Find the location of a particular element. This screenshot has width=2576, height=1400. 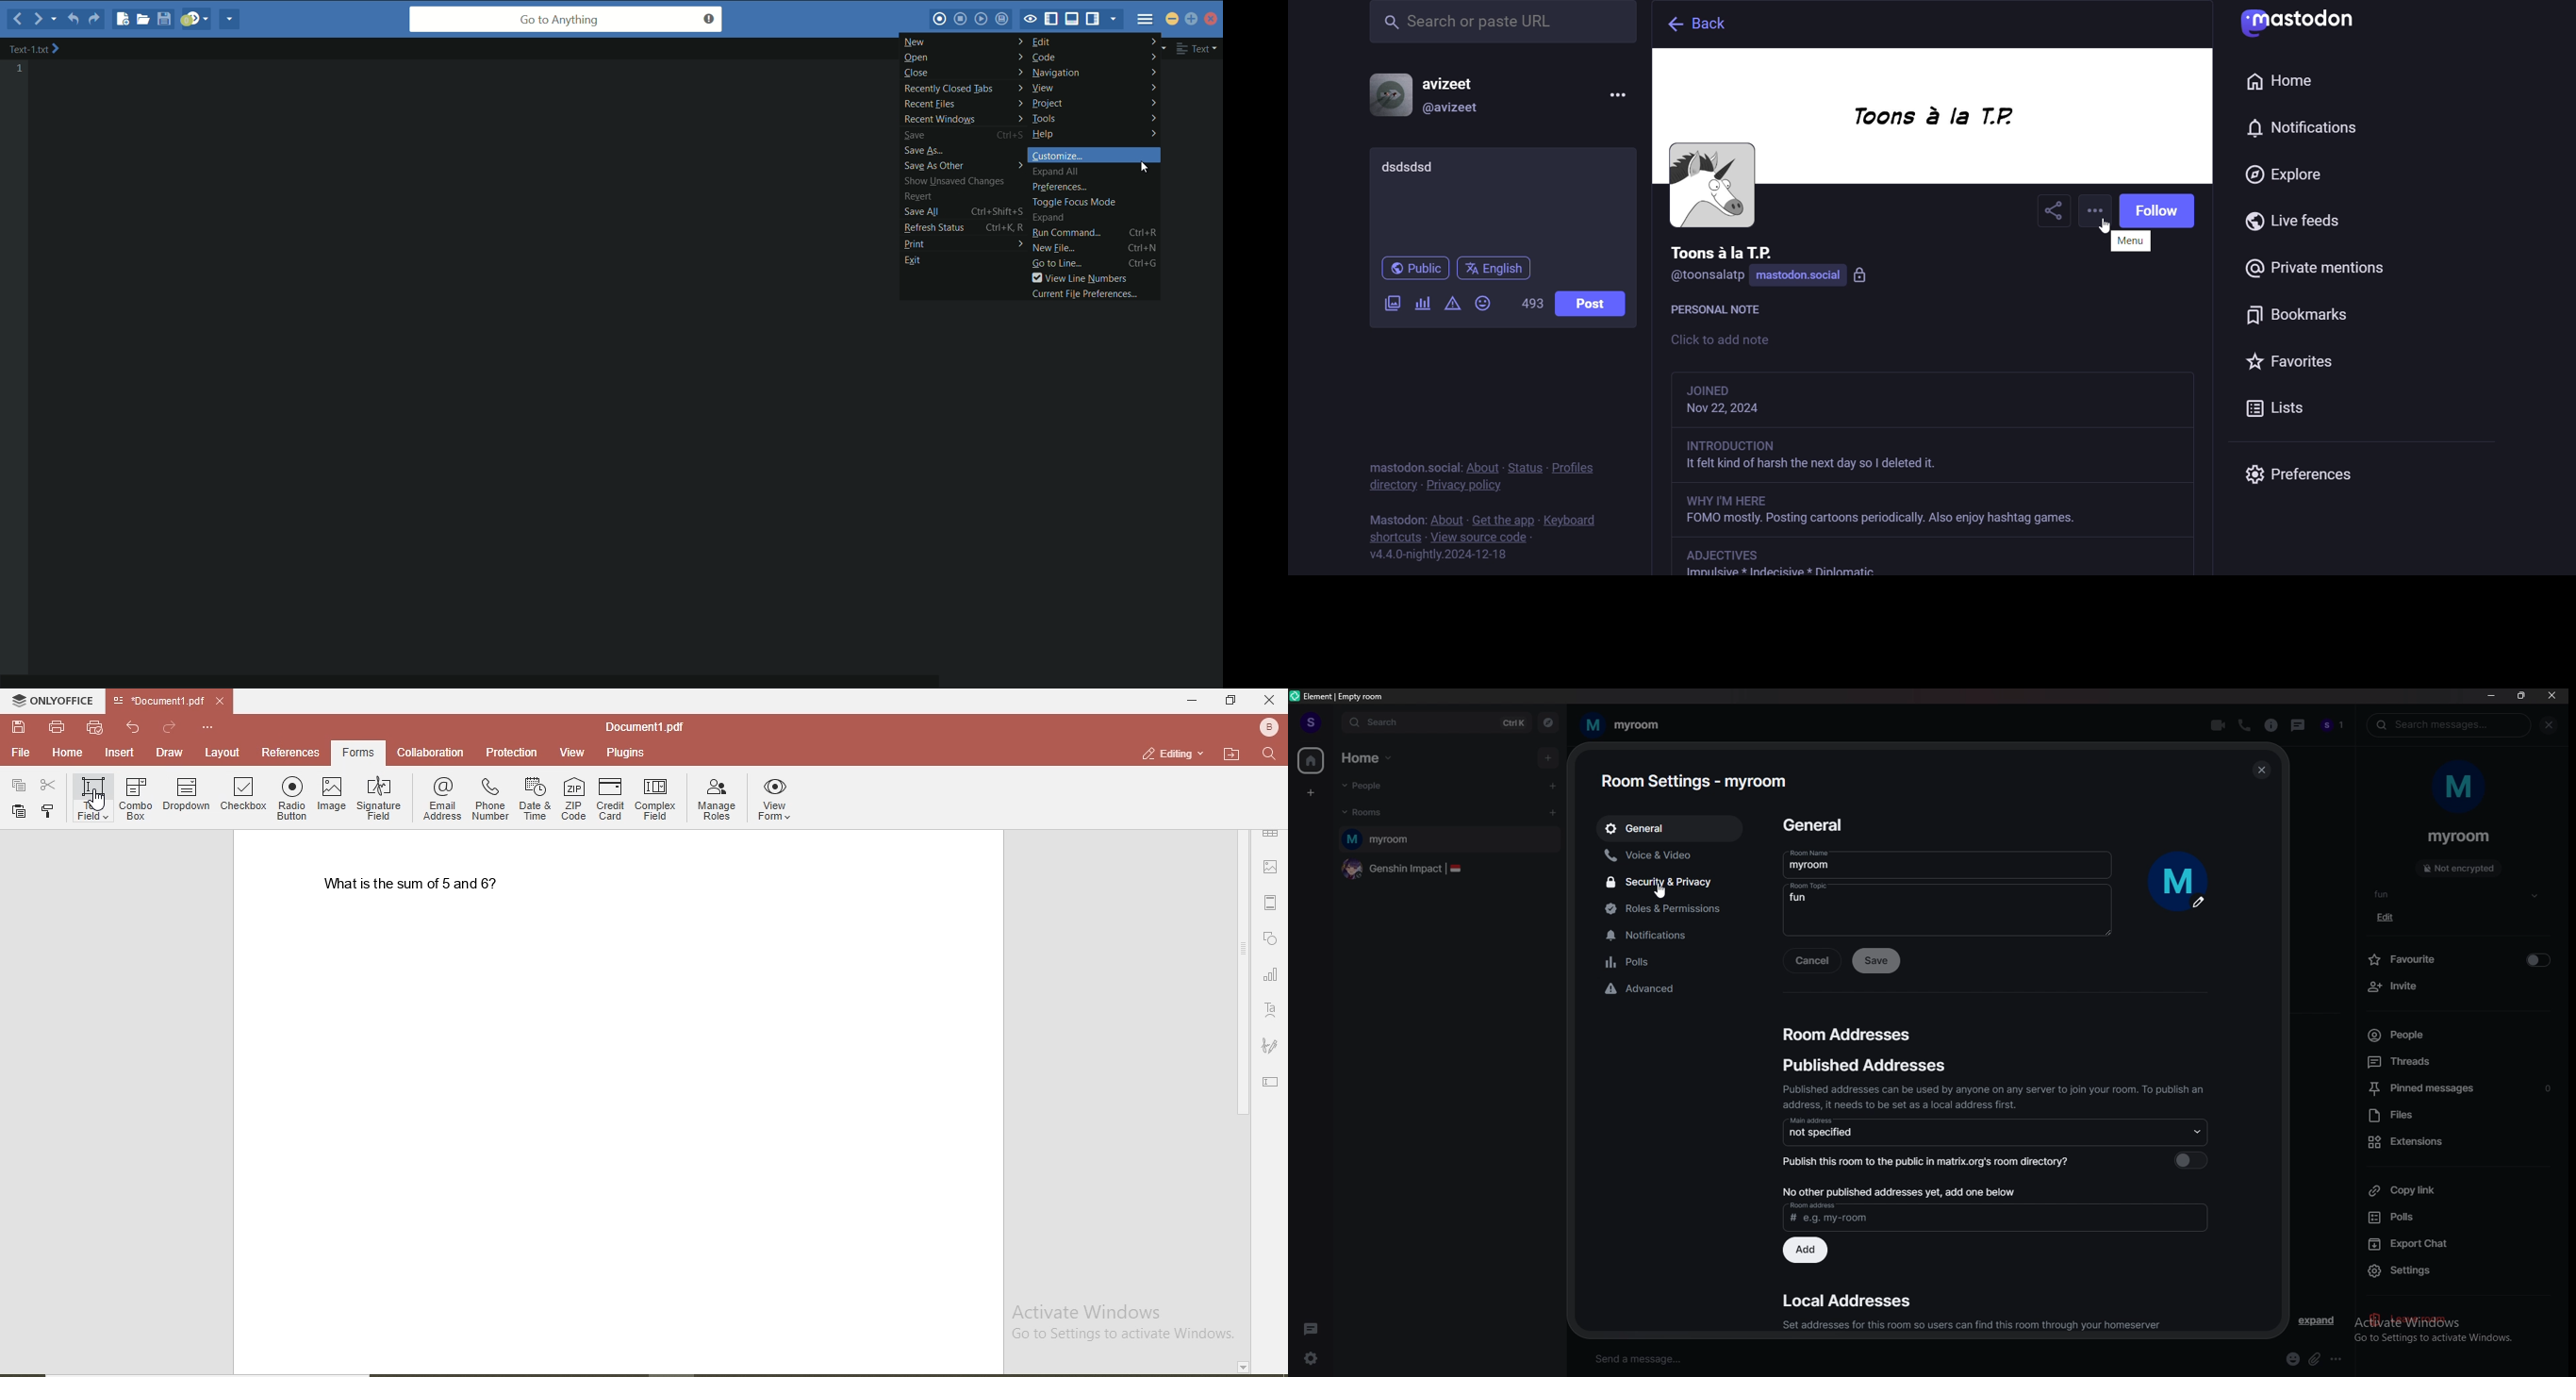

text is located at coordinates (1394, 515).